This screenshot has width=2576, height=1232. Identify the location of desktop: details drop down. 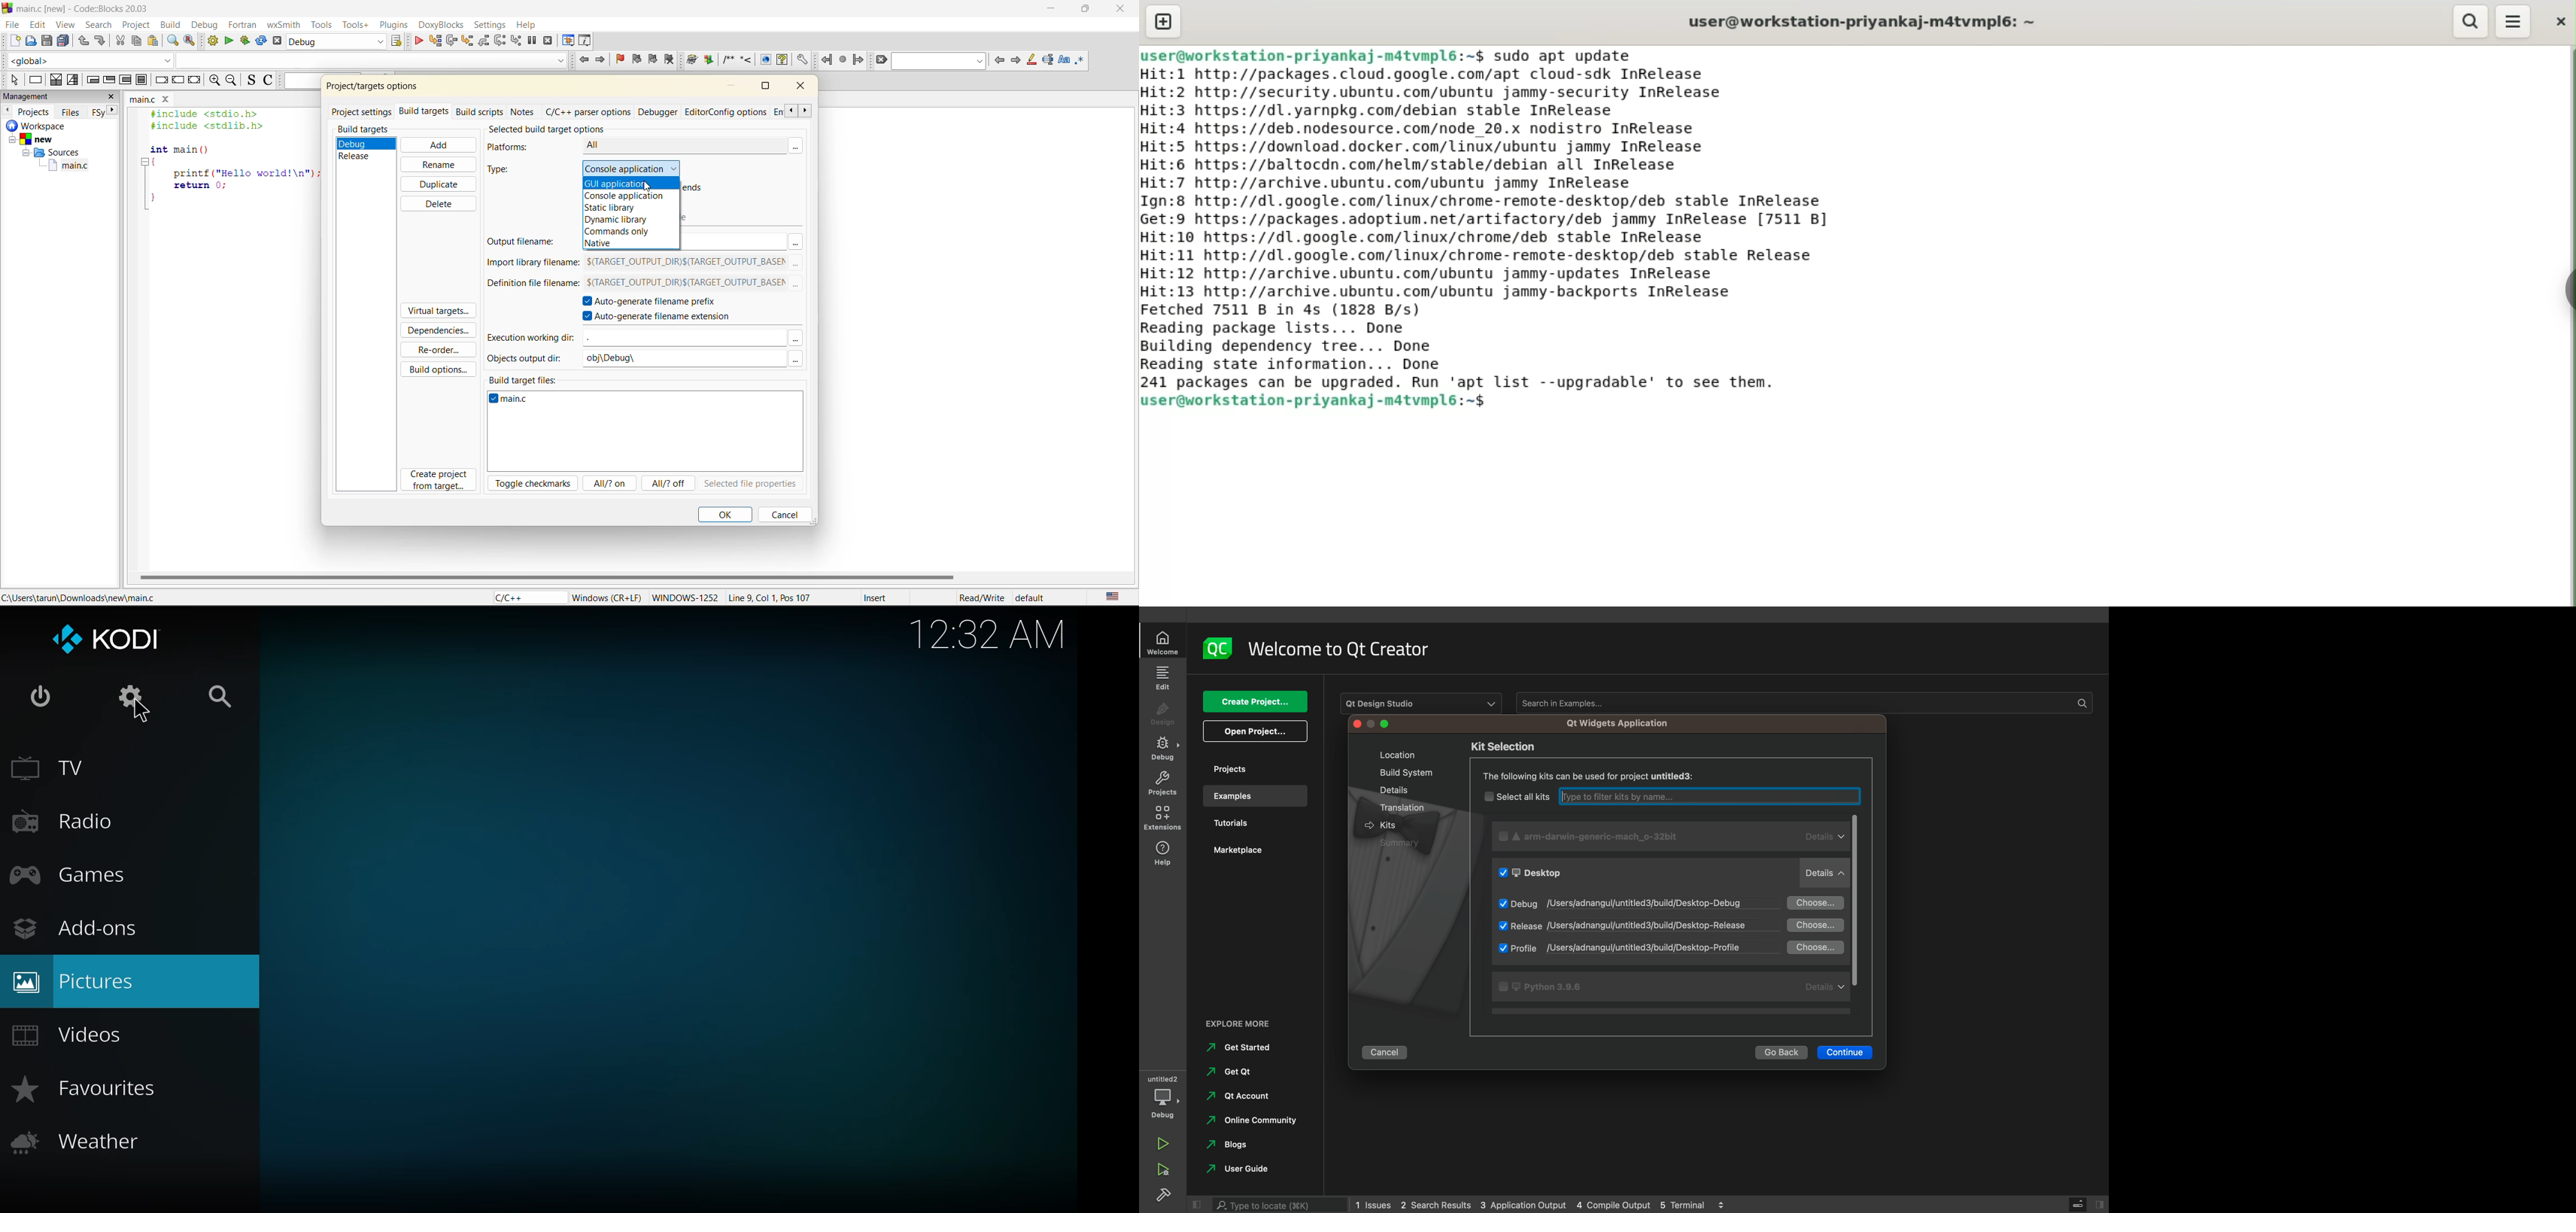
(1680, 874).